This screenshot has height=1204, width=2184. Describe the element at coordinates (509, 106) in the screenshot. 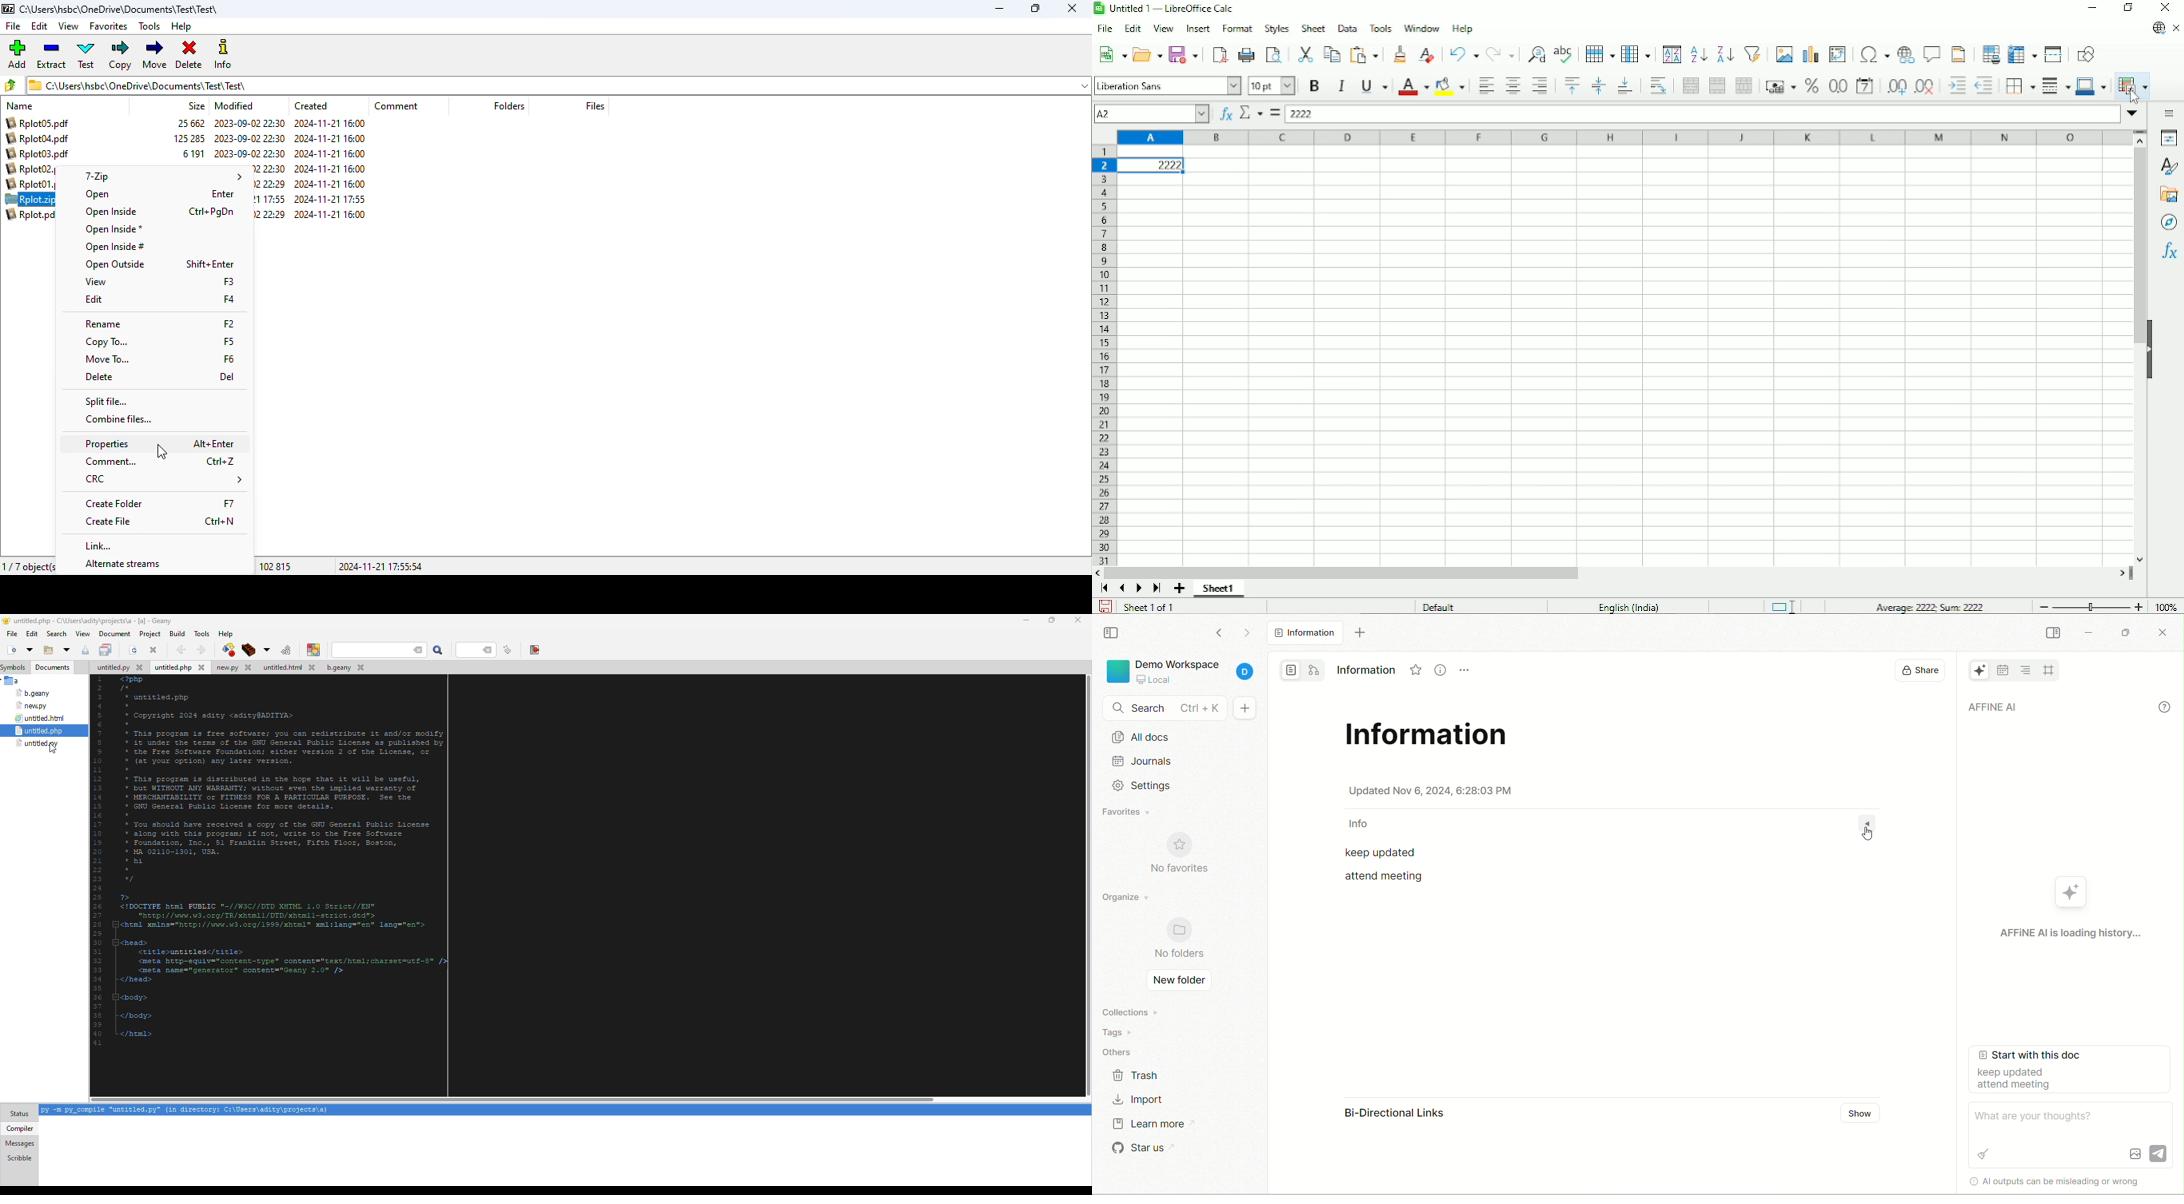

I see `folders` at that location.